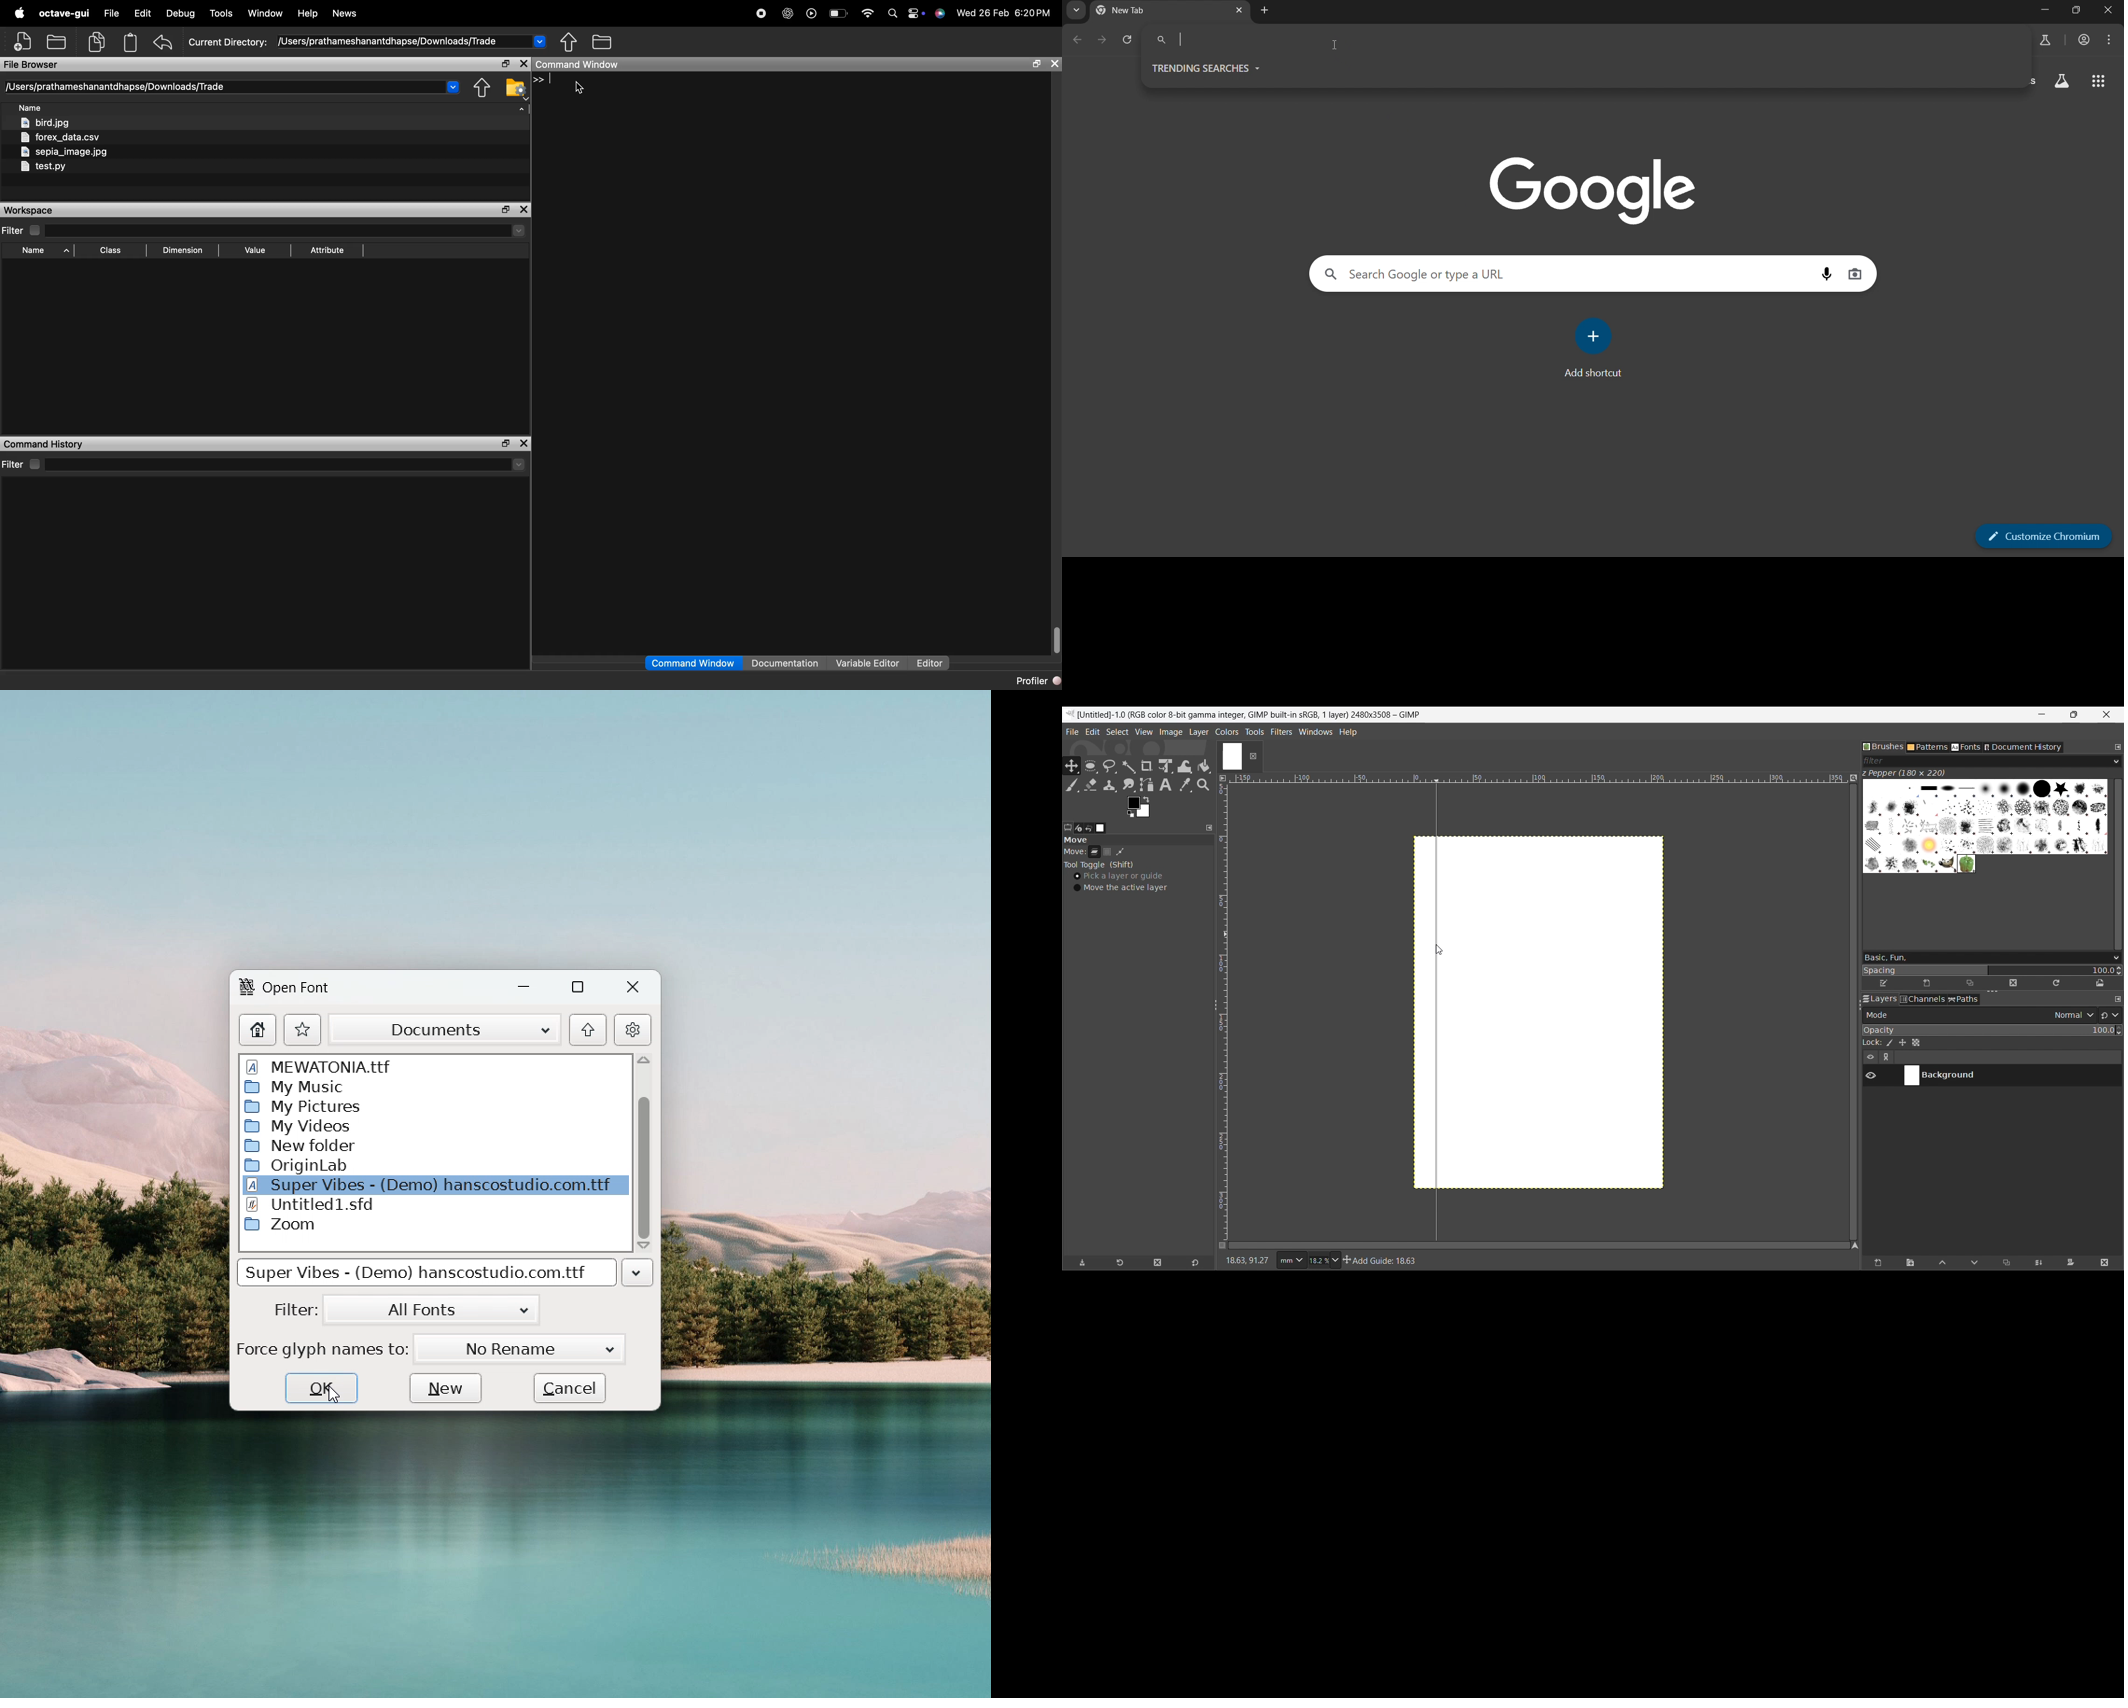 This screenshot has height=1708, width=2128. I want to click on News, so click(345, 13).